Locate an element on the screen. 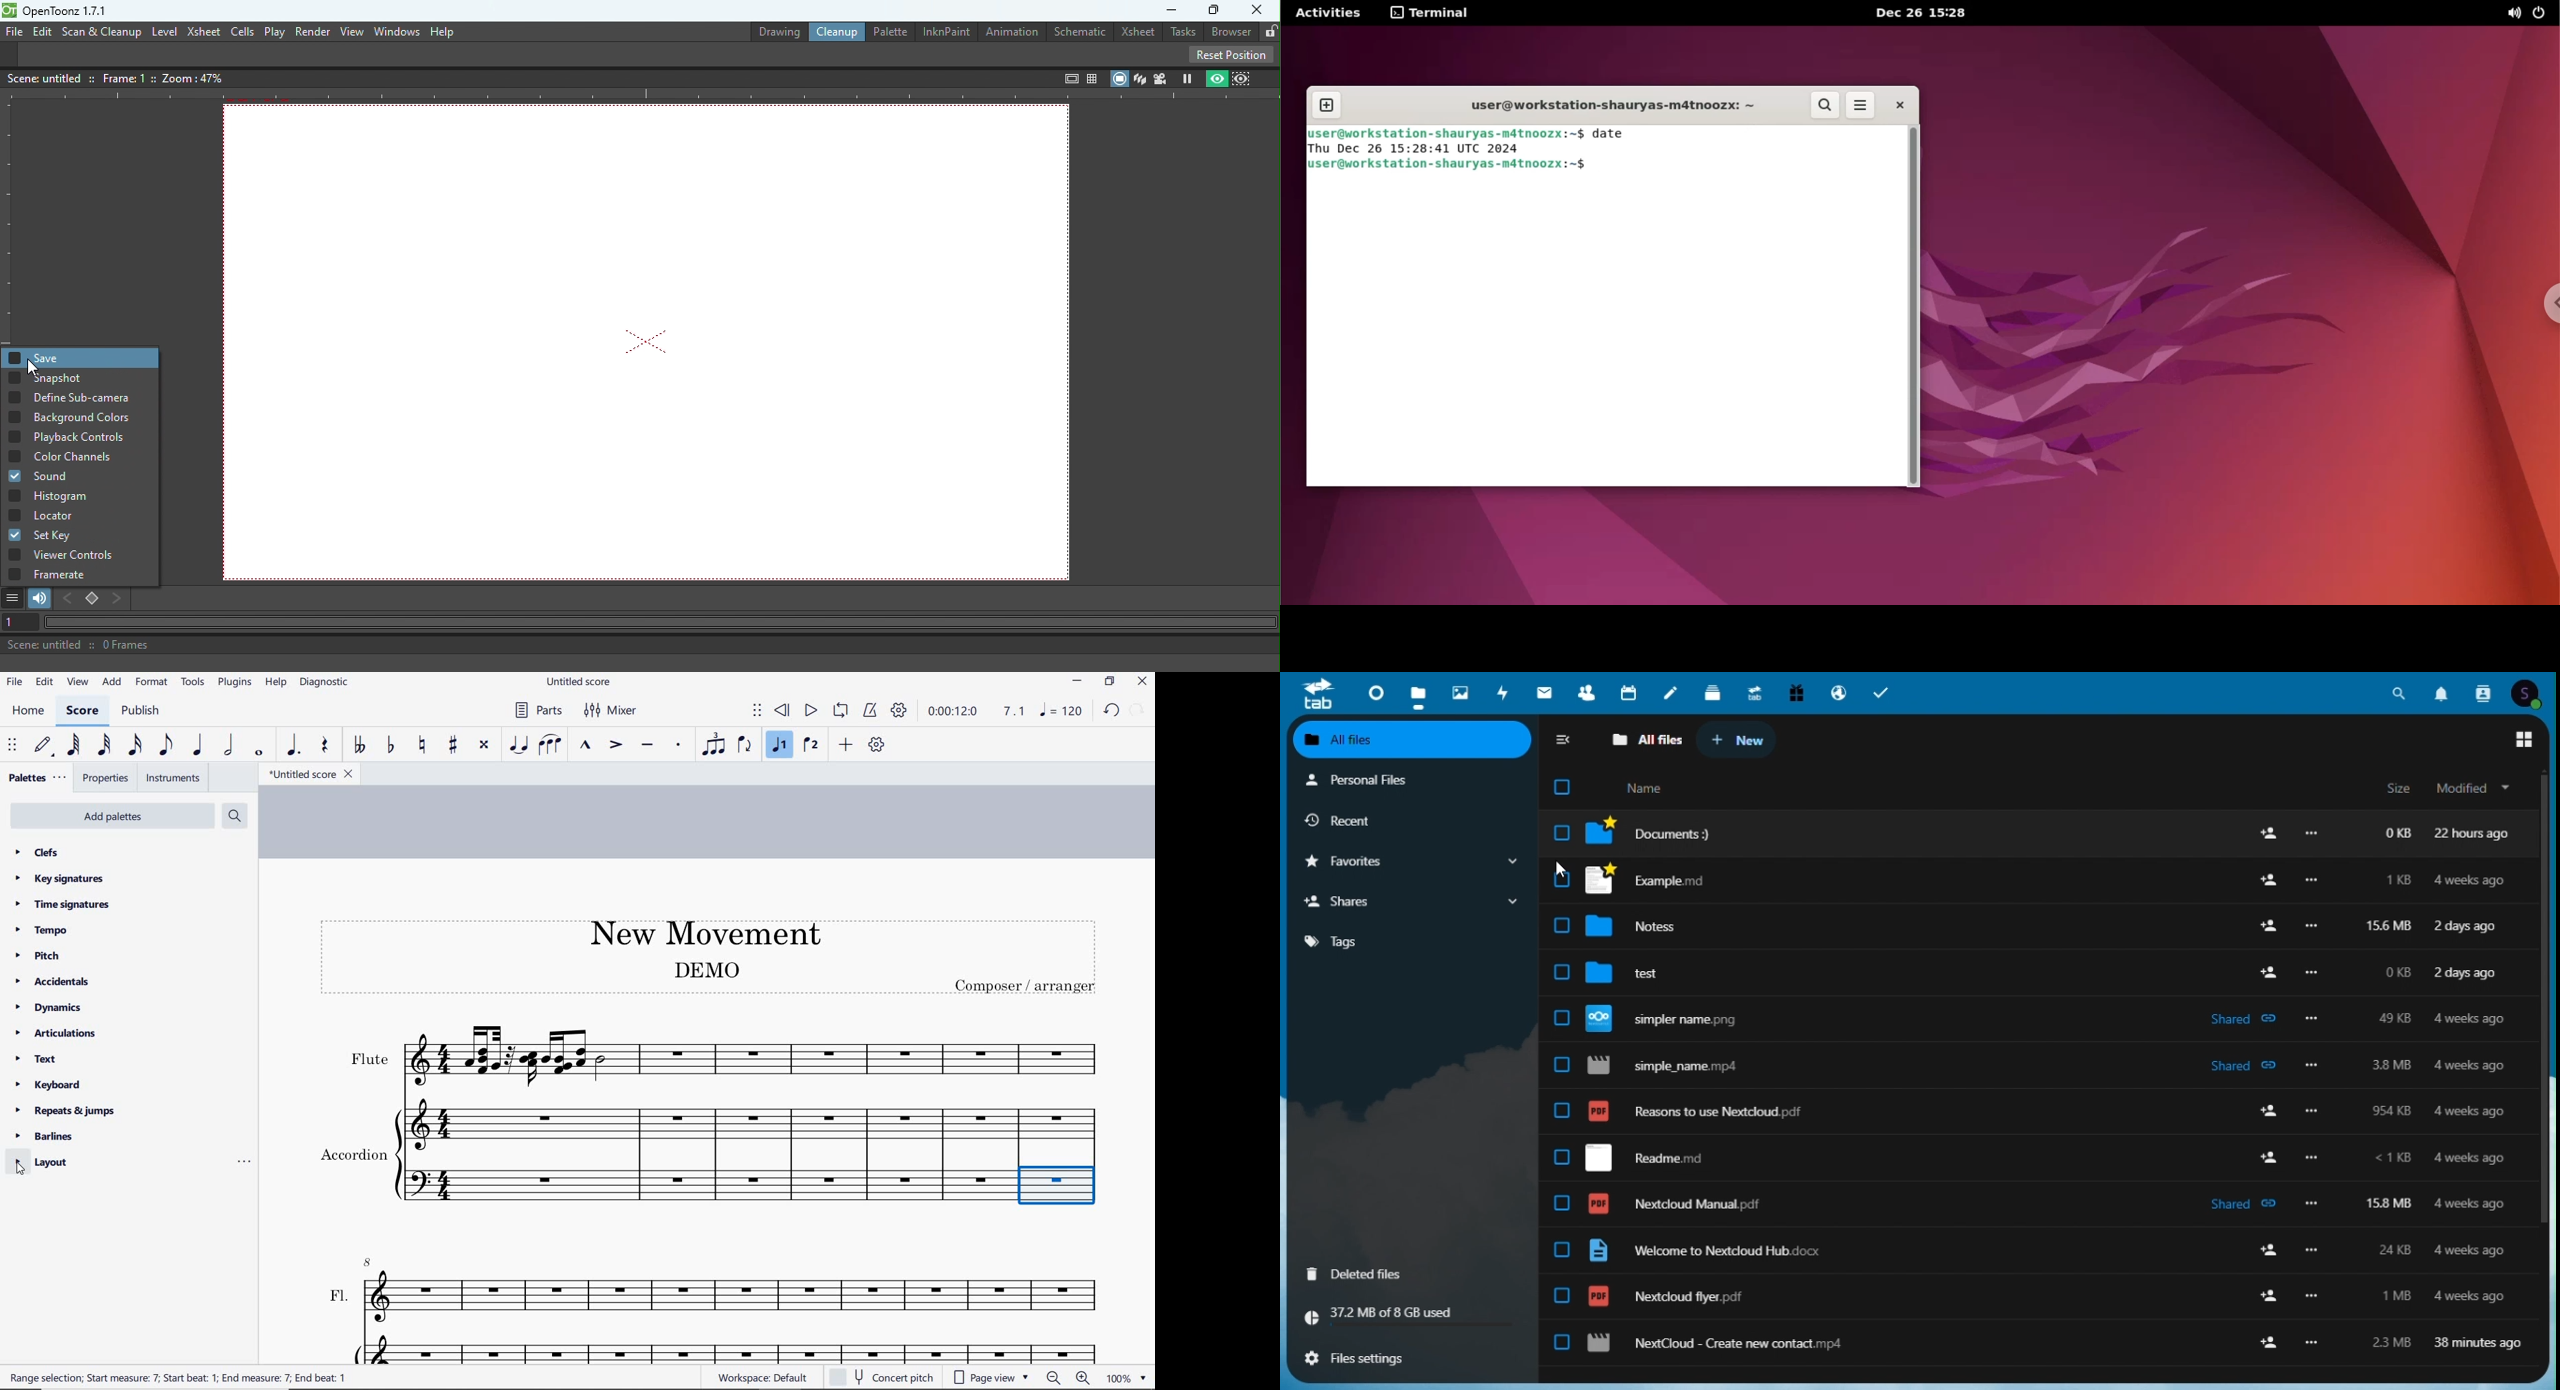  barlines is located at coordinates (49, 1137).